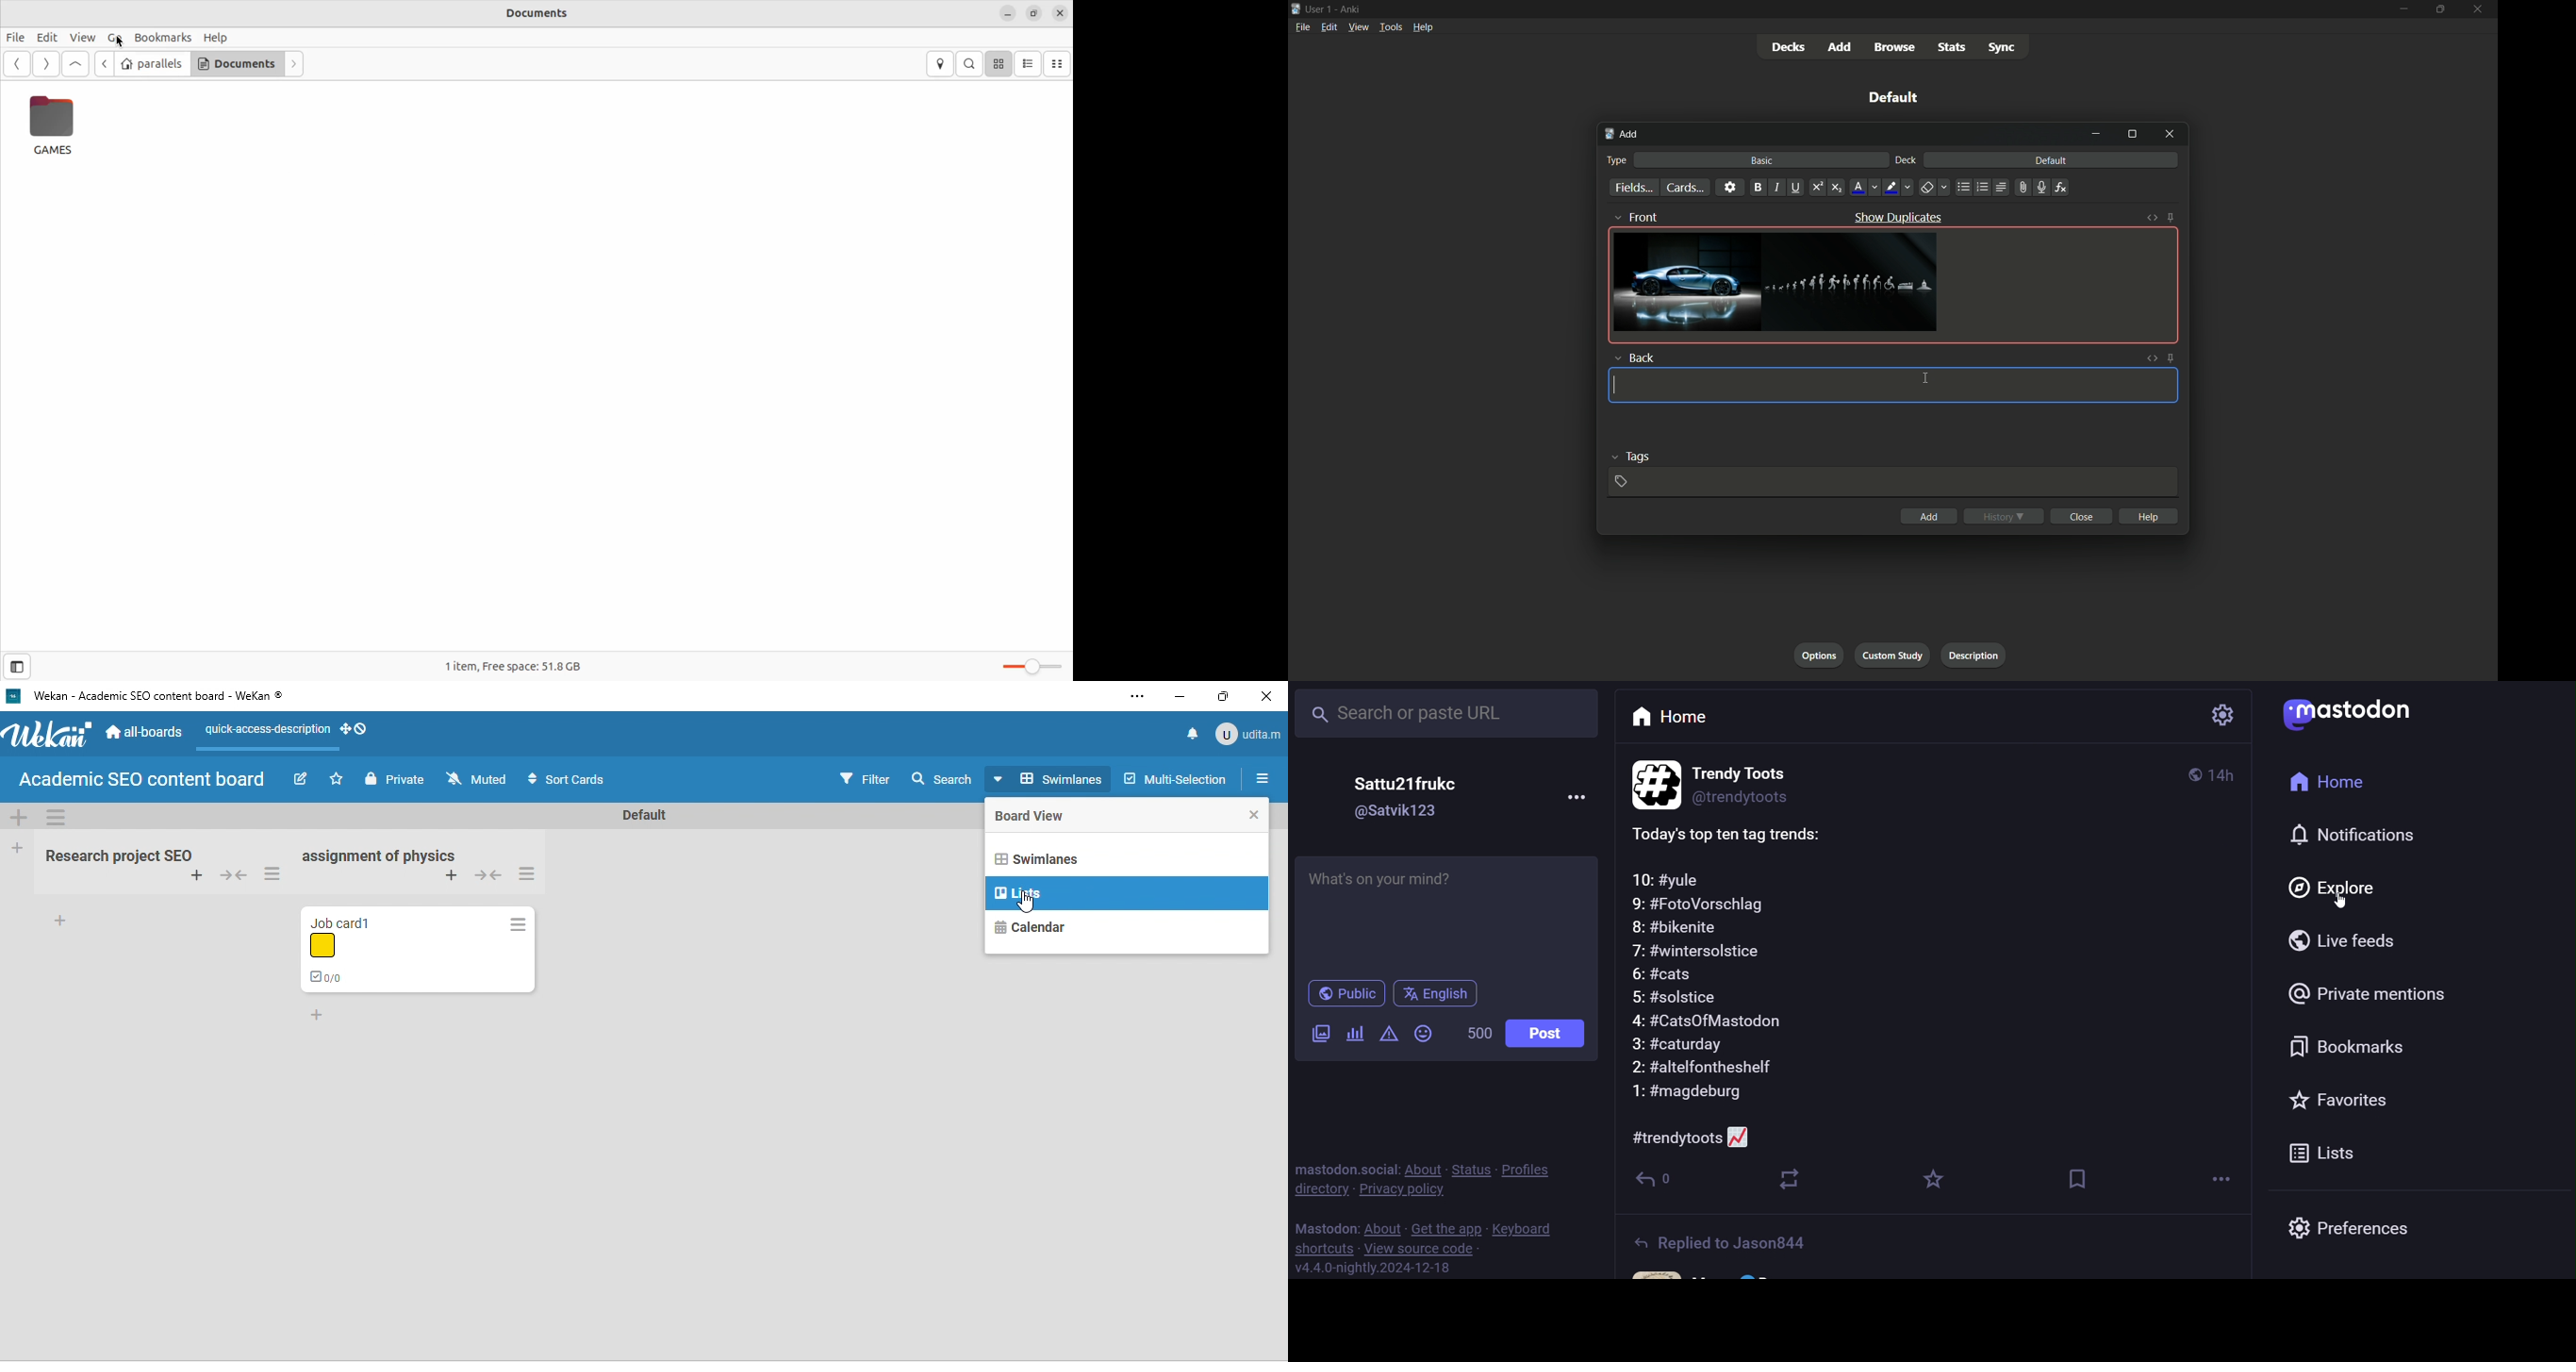 The height and width of the screenshot is (1372, 2576). What do you see at coordinates (2172, 217) in the screenshot?
I see `toggle sticky` at bounding box center [2172, 217].